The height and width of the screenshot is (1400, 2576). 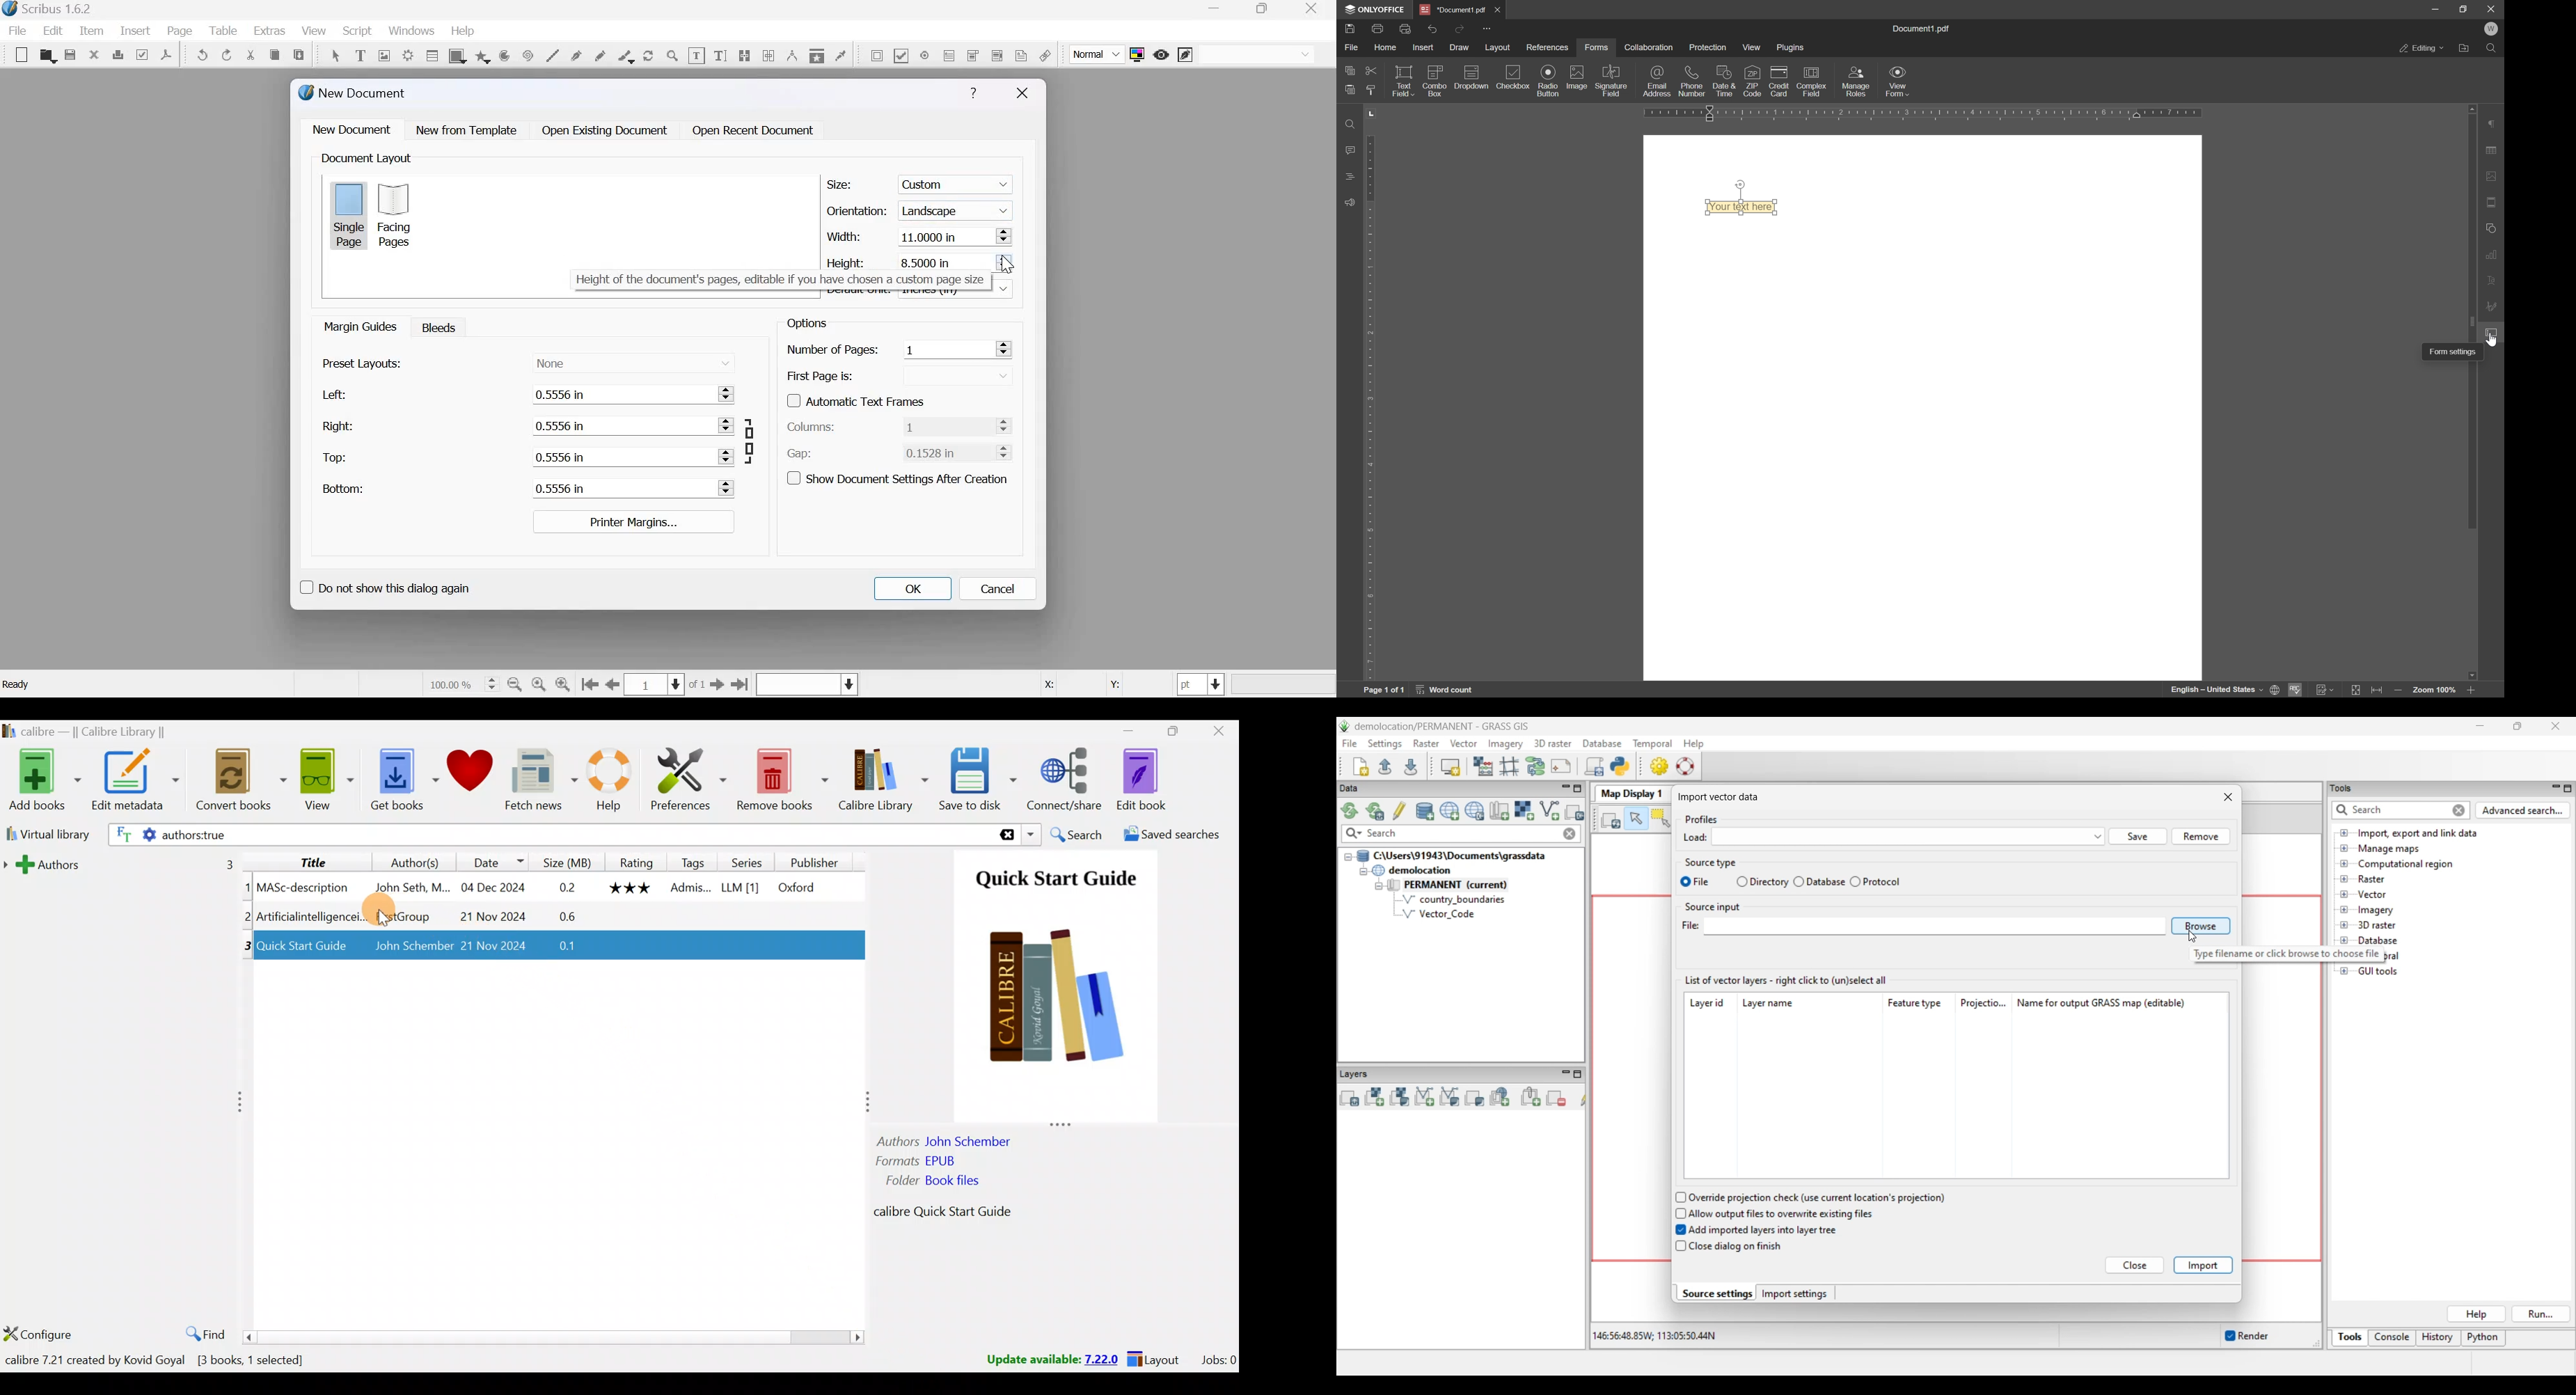 I want to click on Maximise, so click(x=1168, y=734).